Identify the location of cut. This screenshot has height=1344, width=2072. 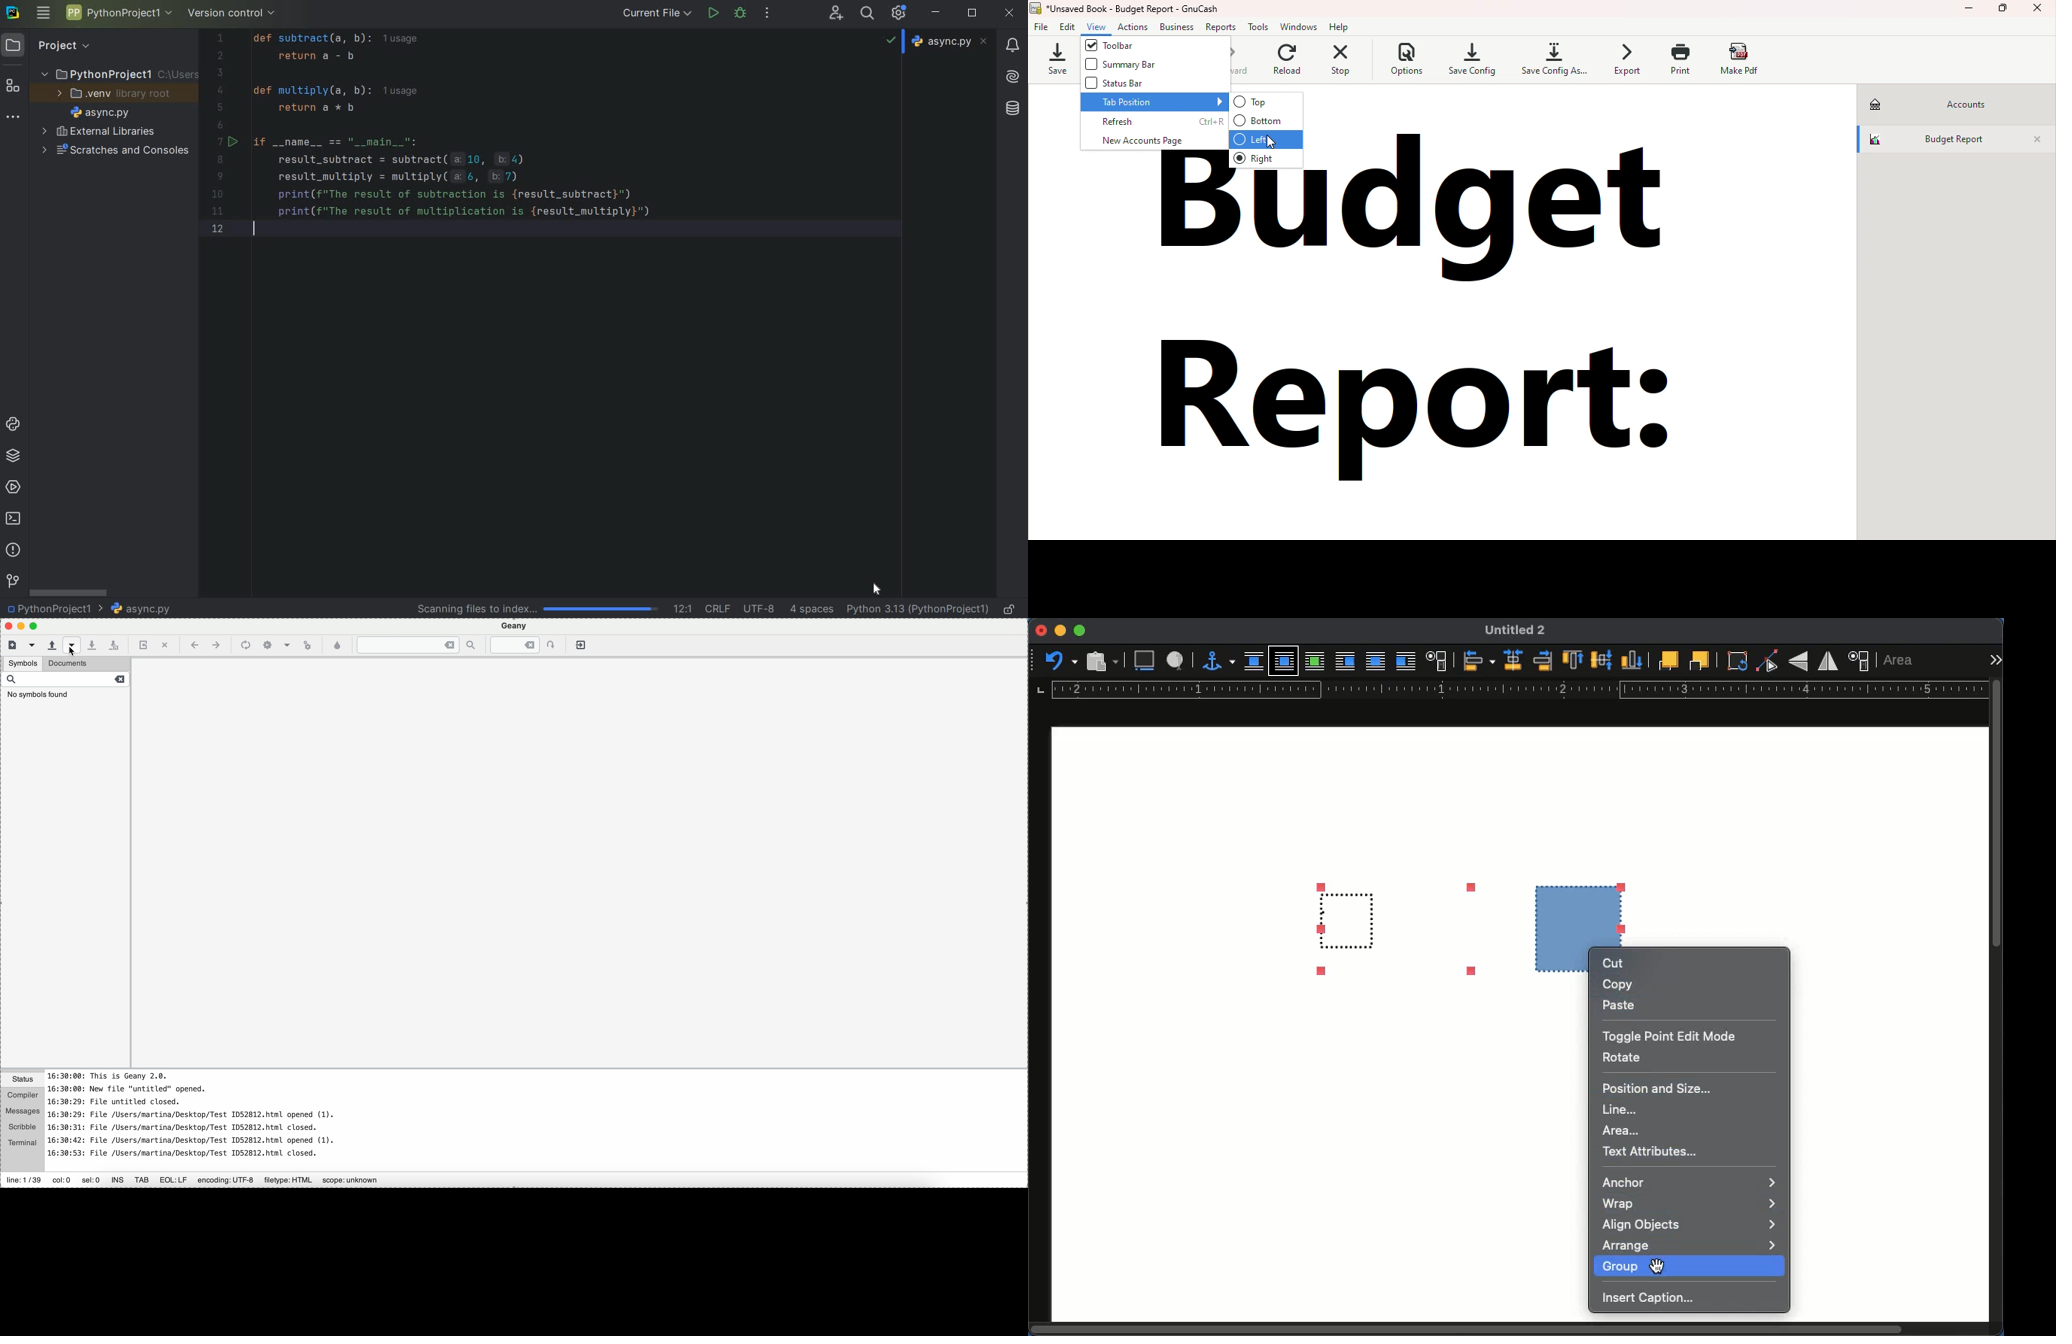
(1618, 964).